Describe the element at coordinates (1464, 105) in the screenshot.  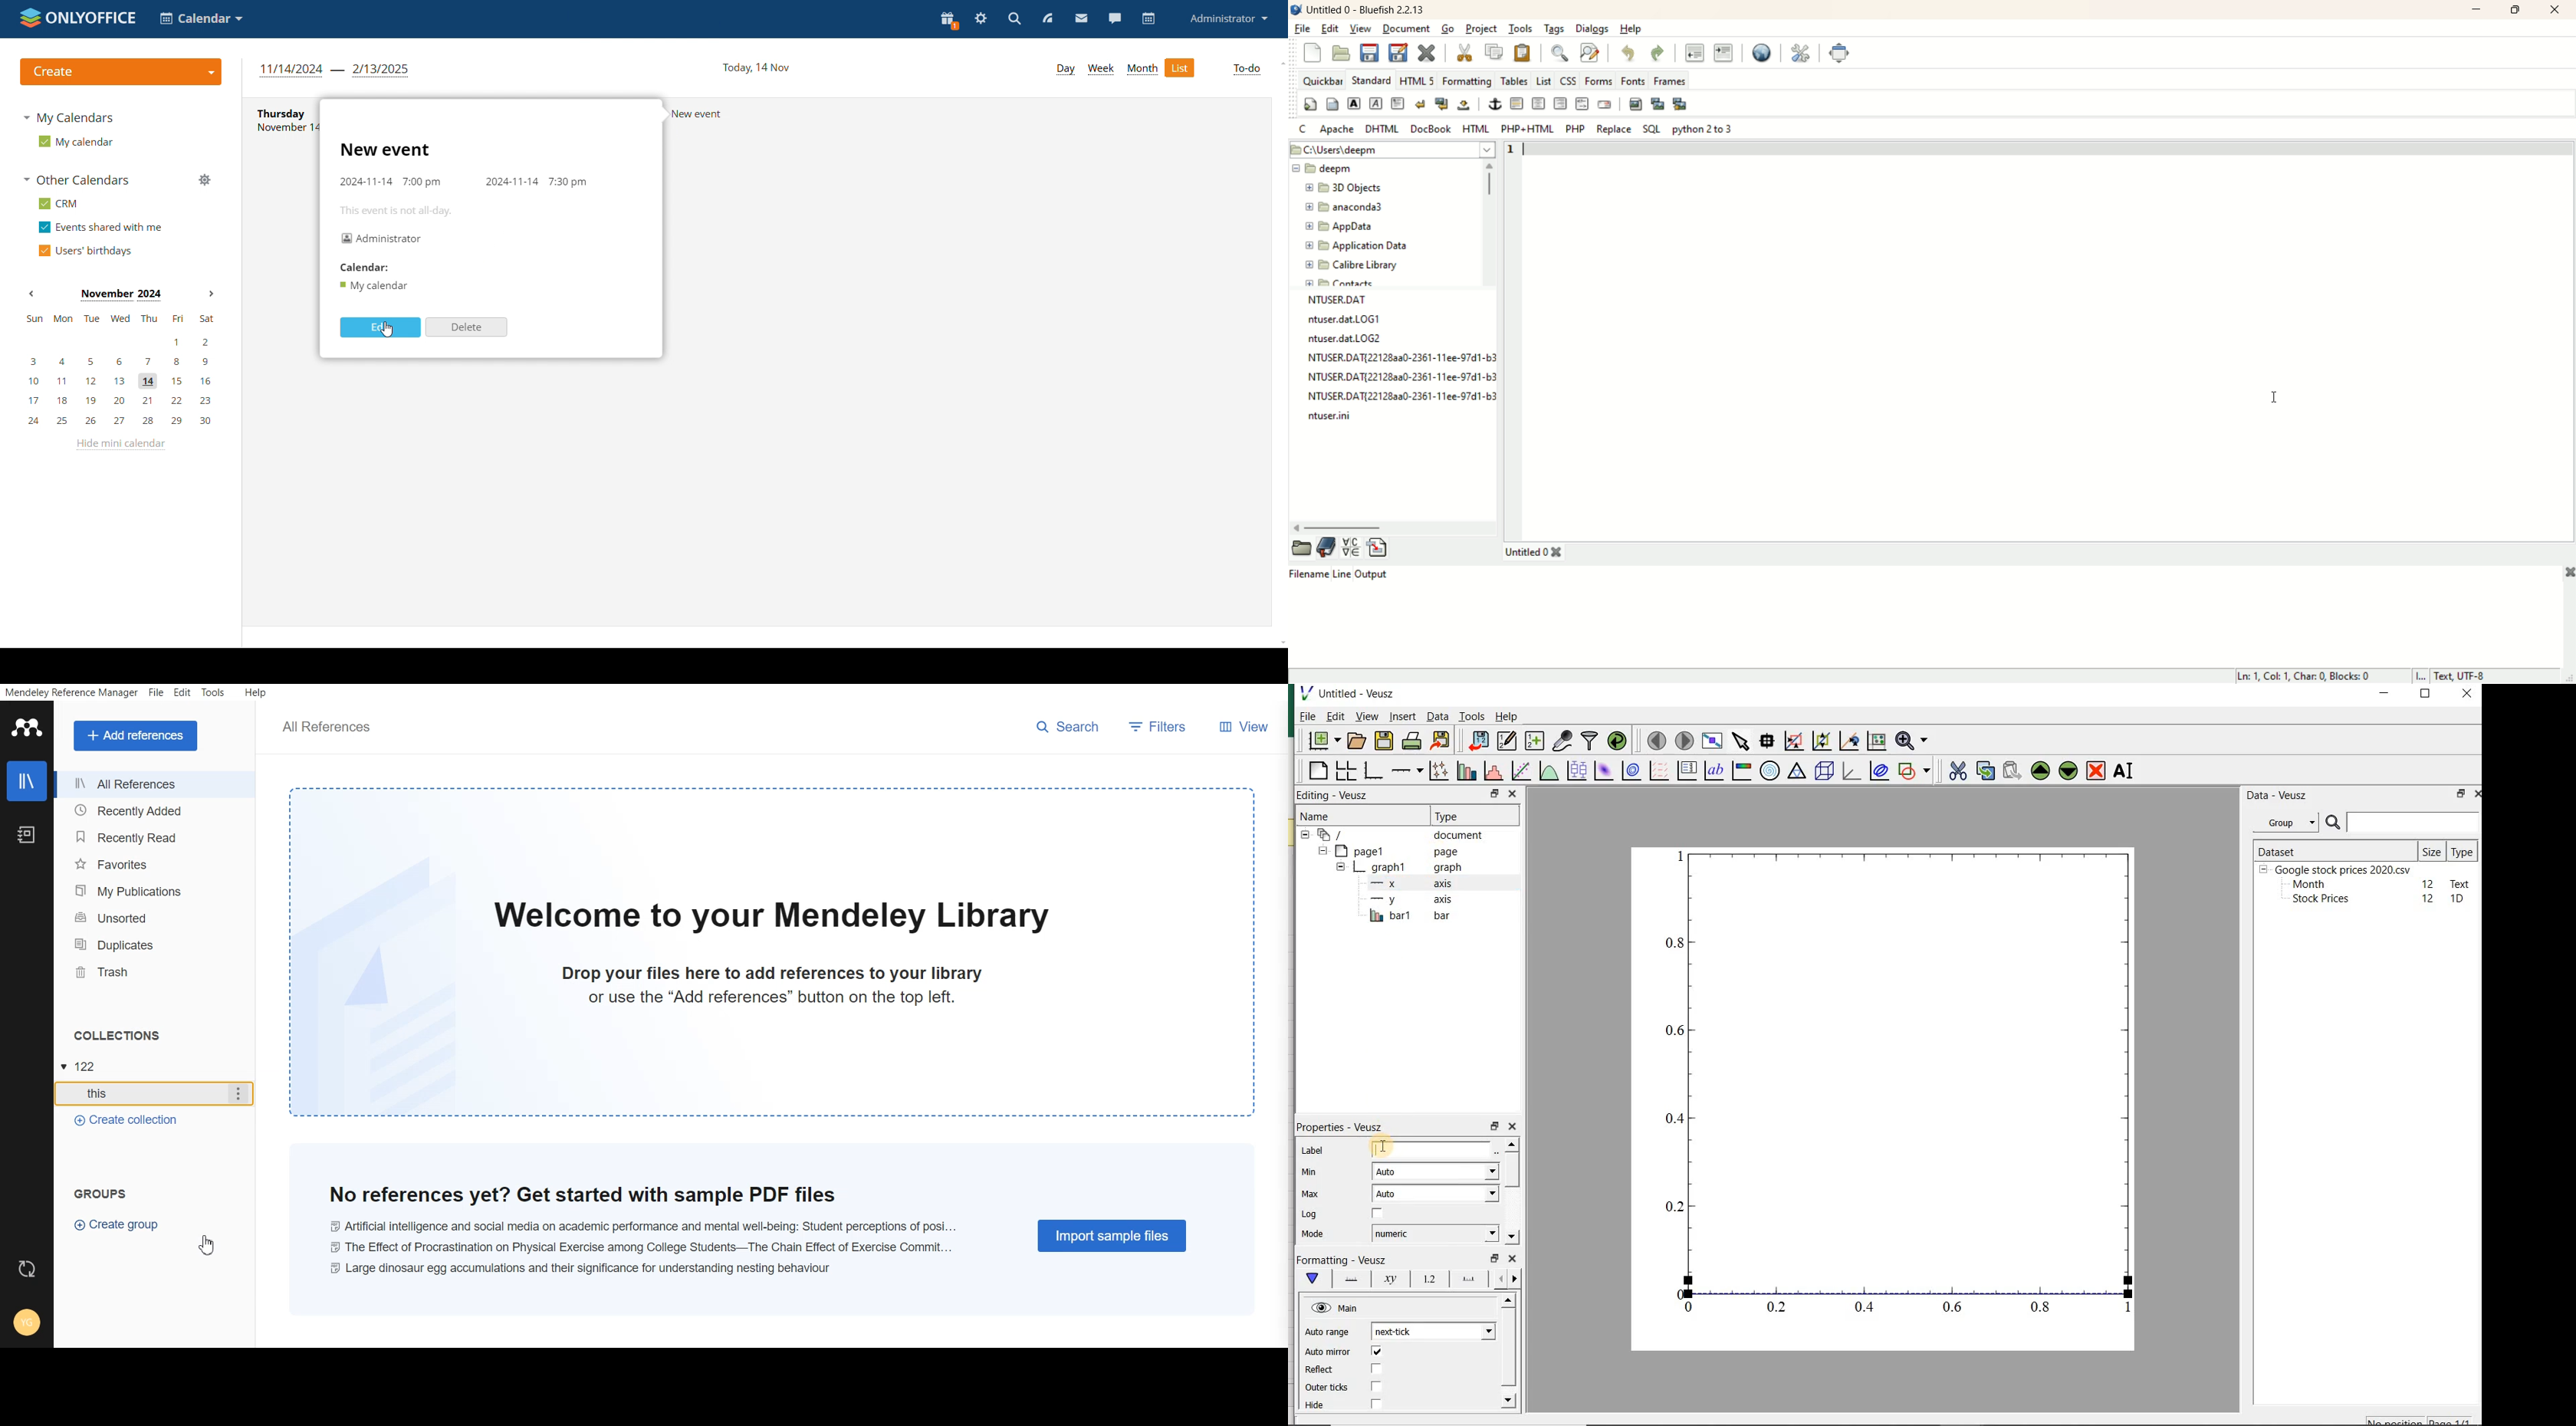
I see `non breaking space` at that location.